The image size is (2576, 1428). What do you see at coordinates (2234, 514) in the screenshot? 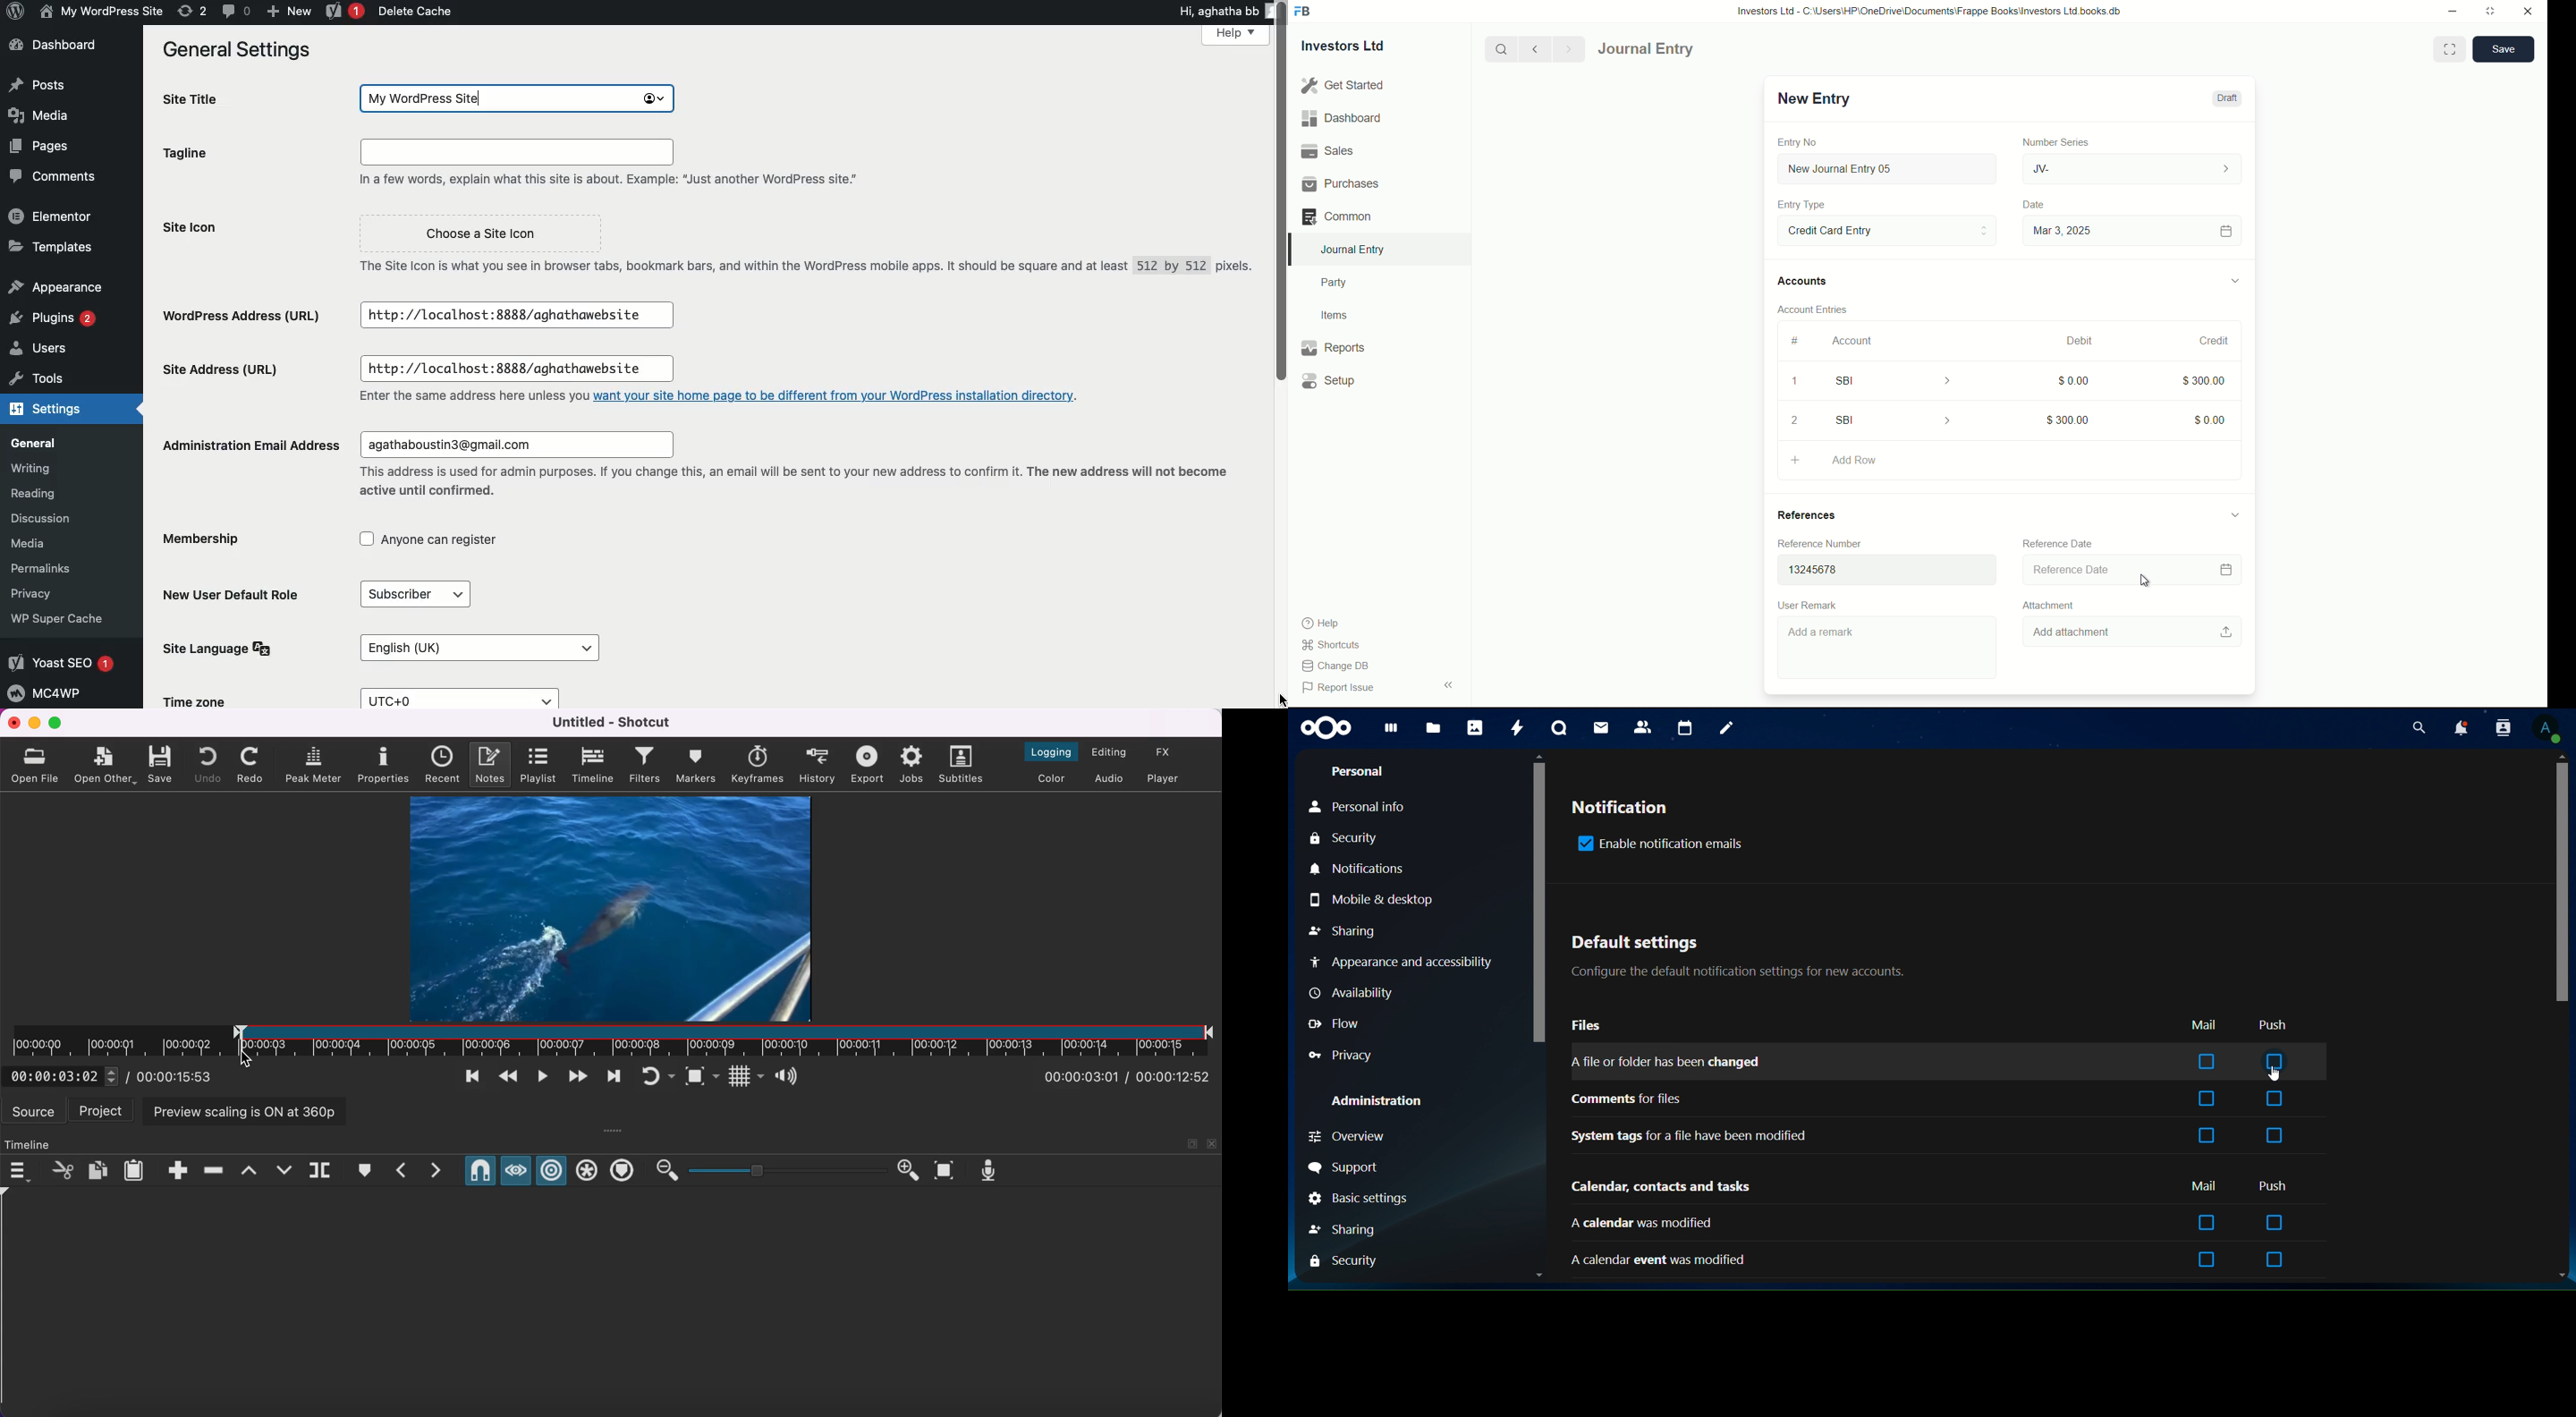
I see `expand/collapse` at bounding box center [2234, 514].